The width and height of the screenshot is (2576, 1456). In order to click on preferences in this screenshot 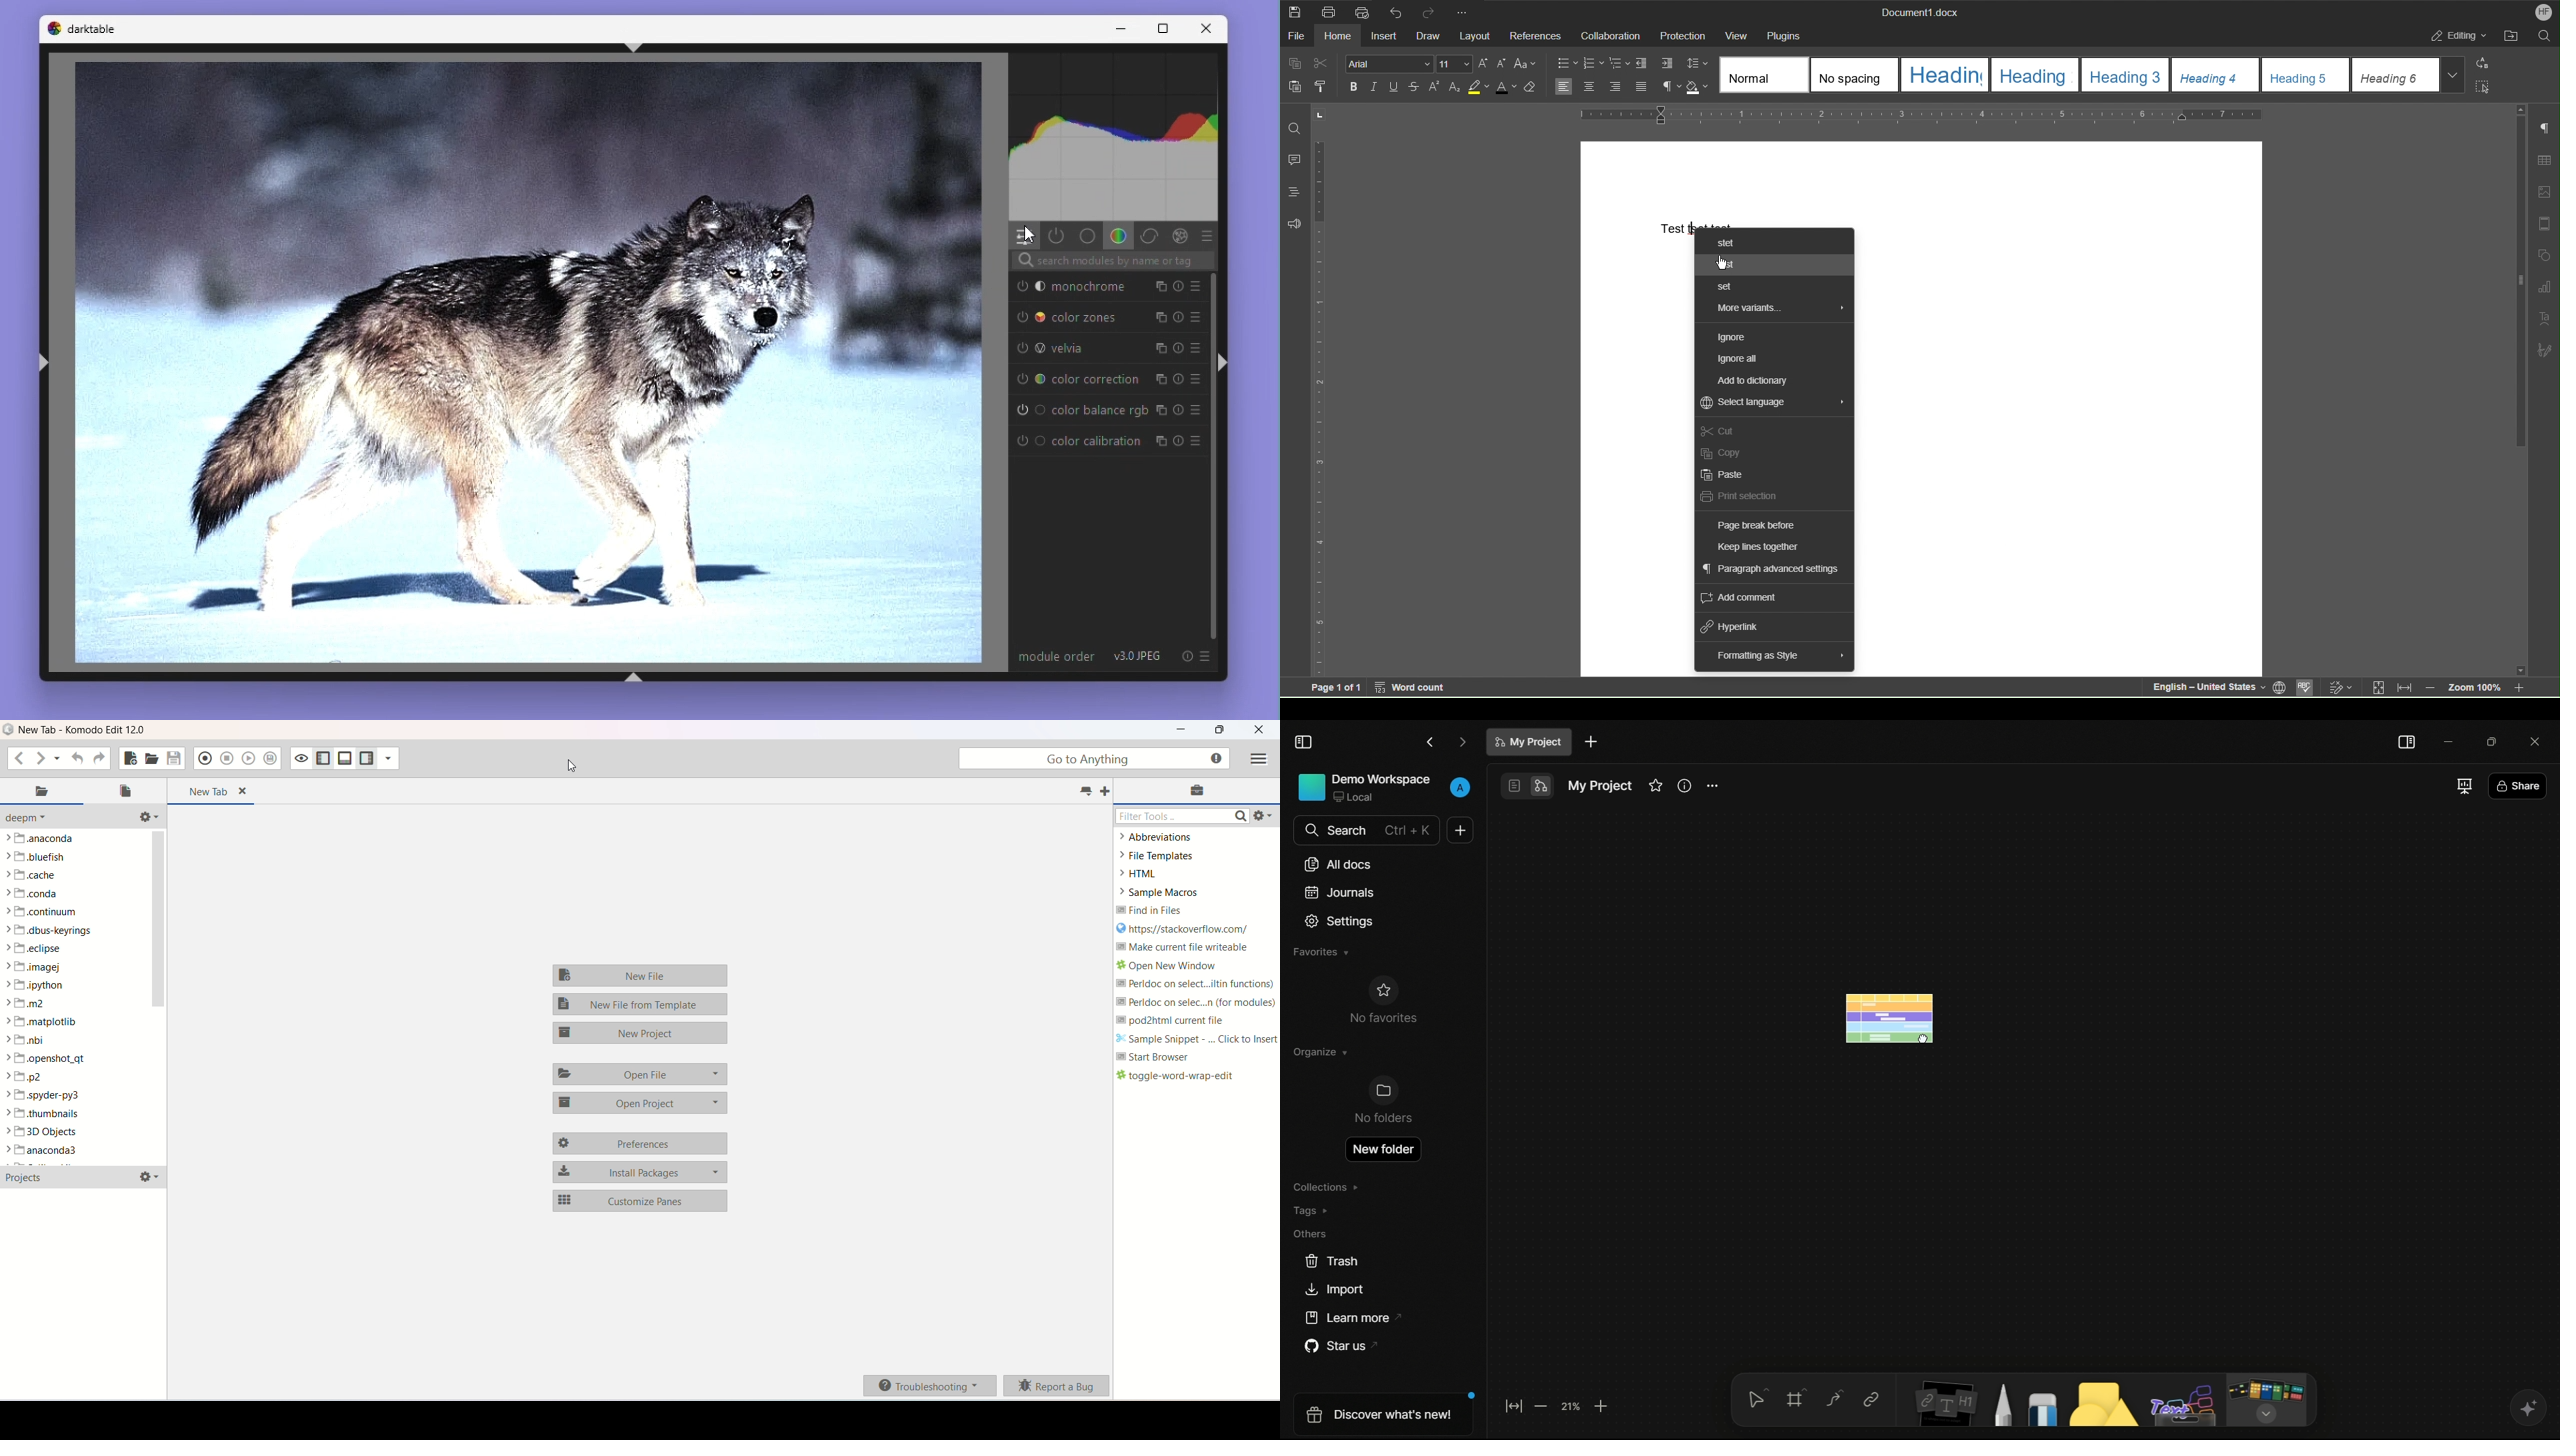, I will do `click(643, 1144)`.